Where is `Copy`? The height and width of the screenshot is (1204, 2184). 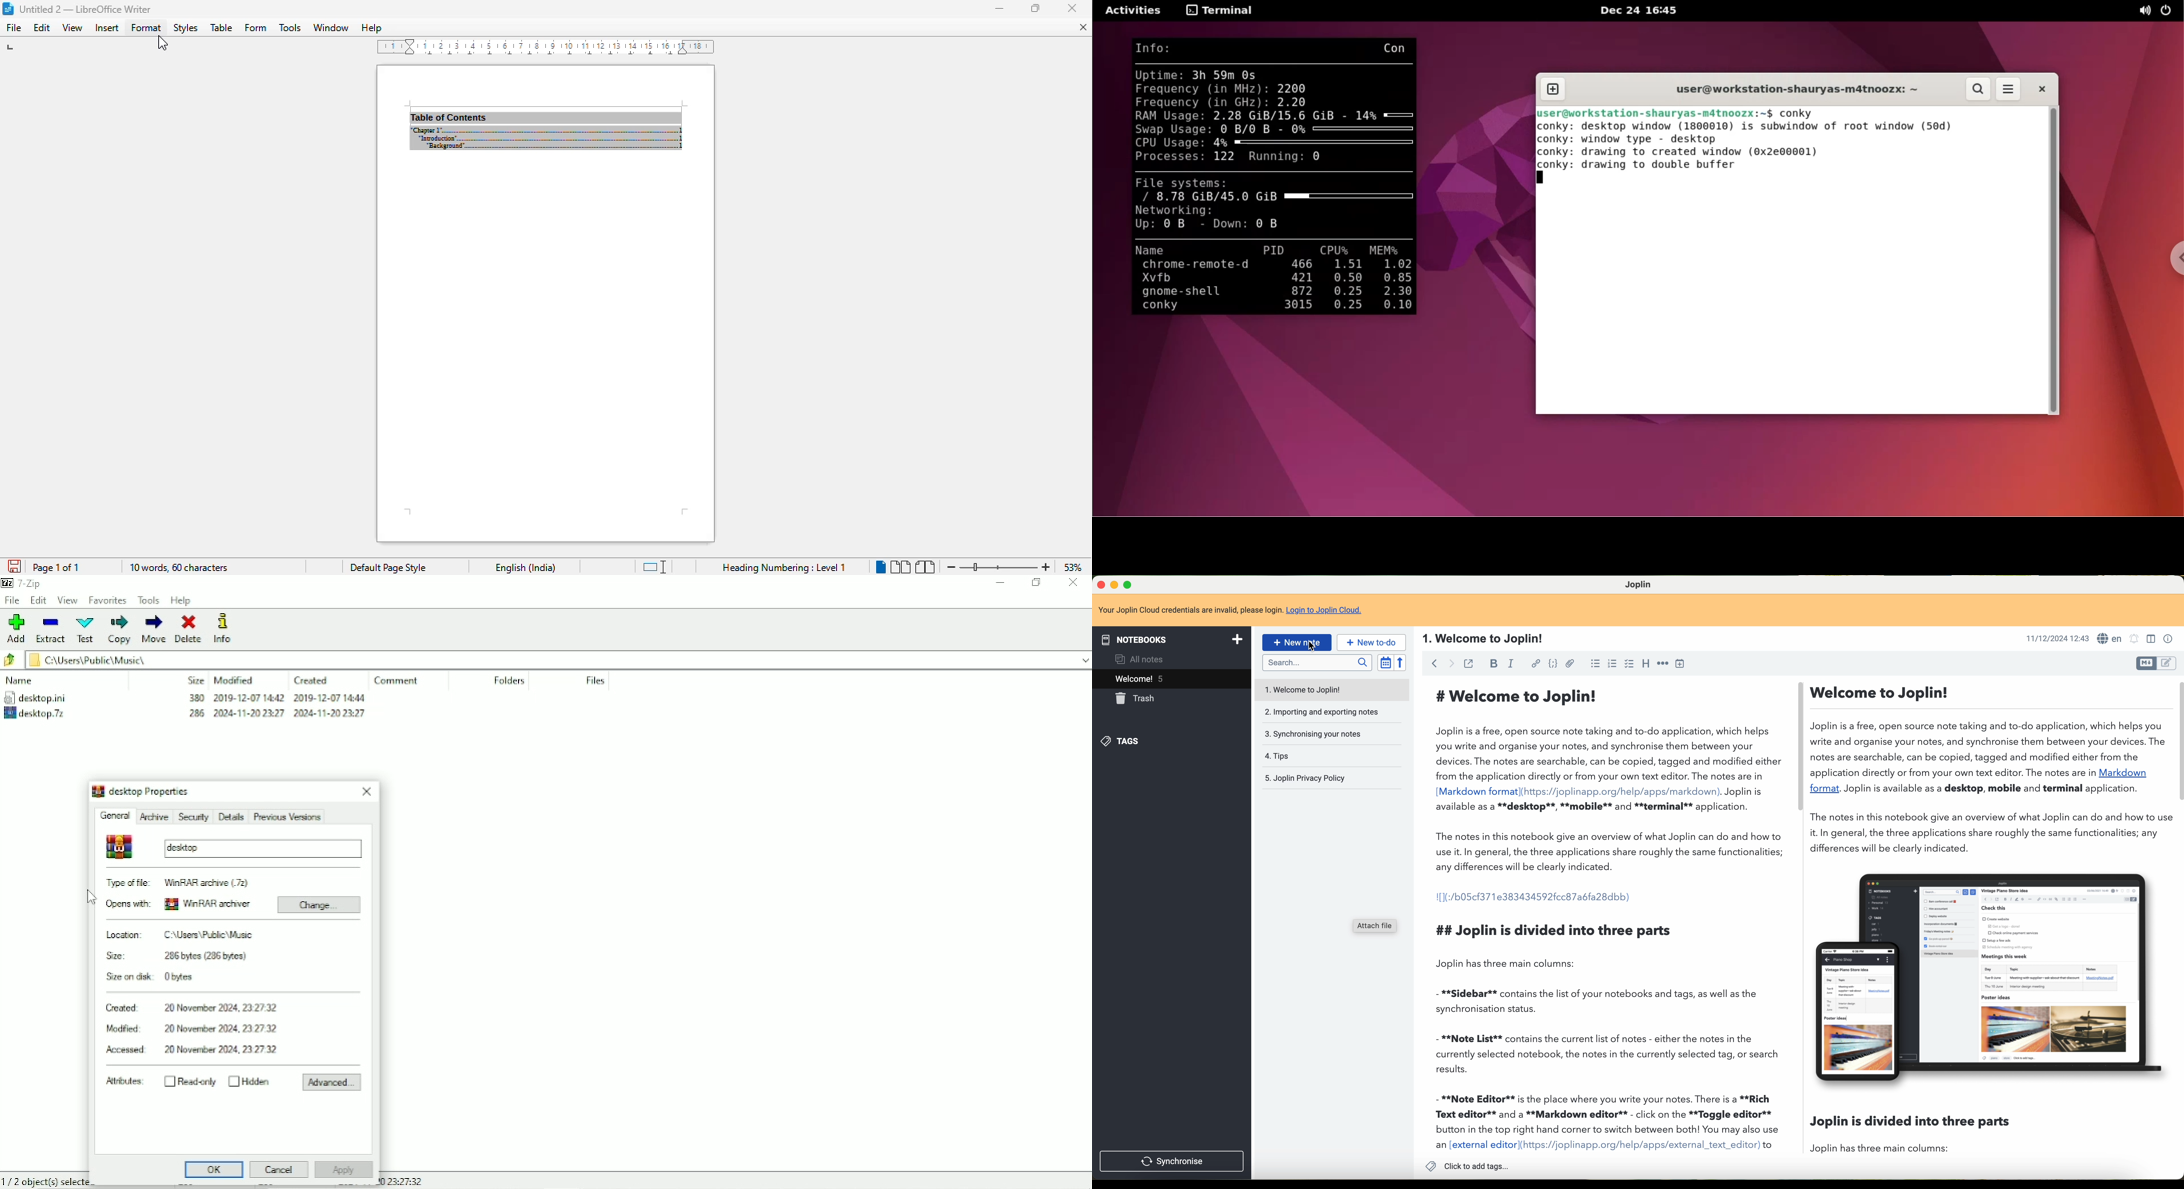
Copy is located at coordinates (118, 629).